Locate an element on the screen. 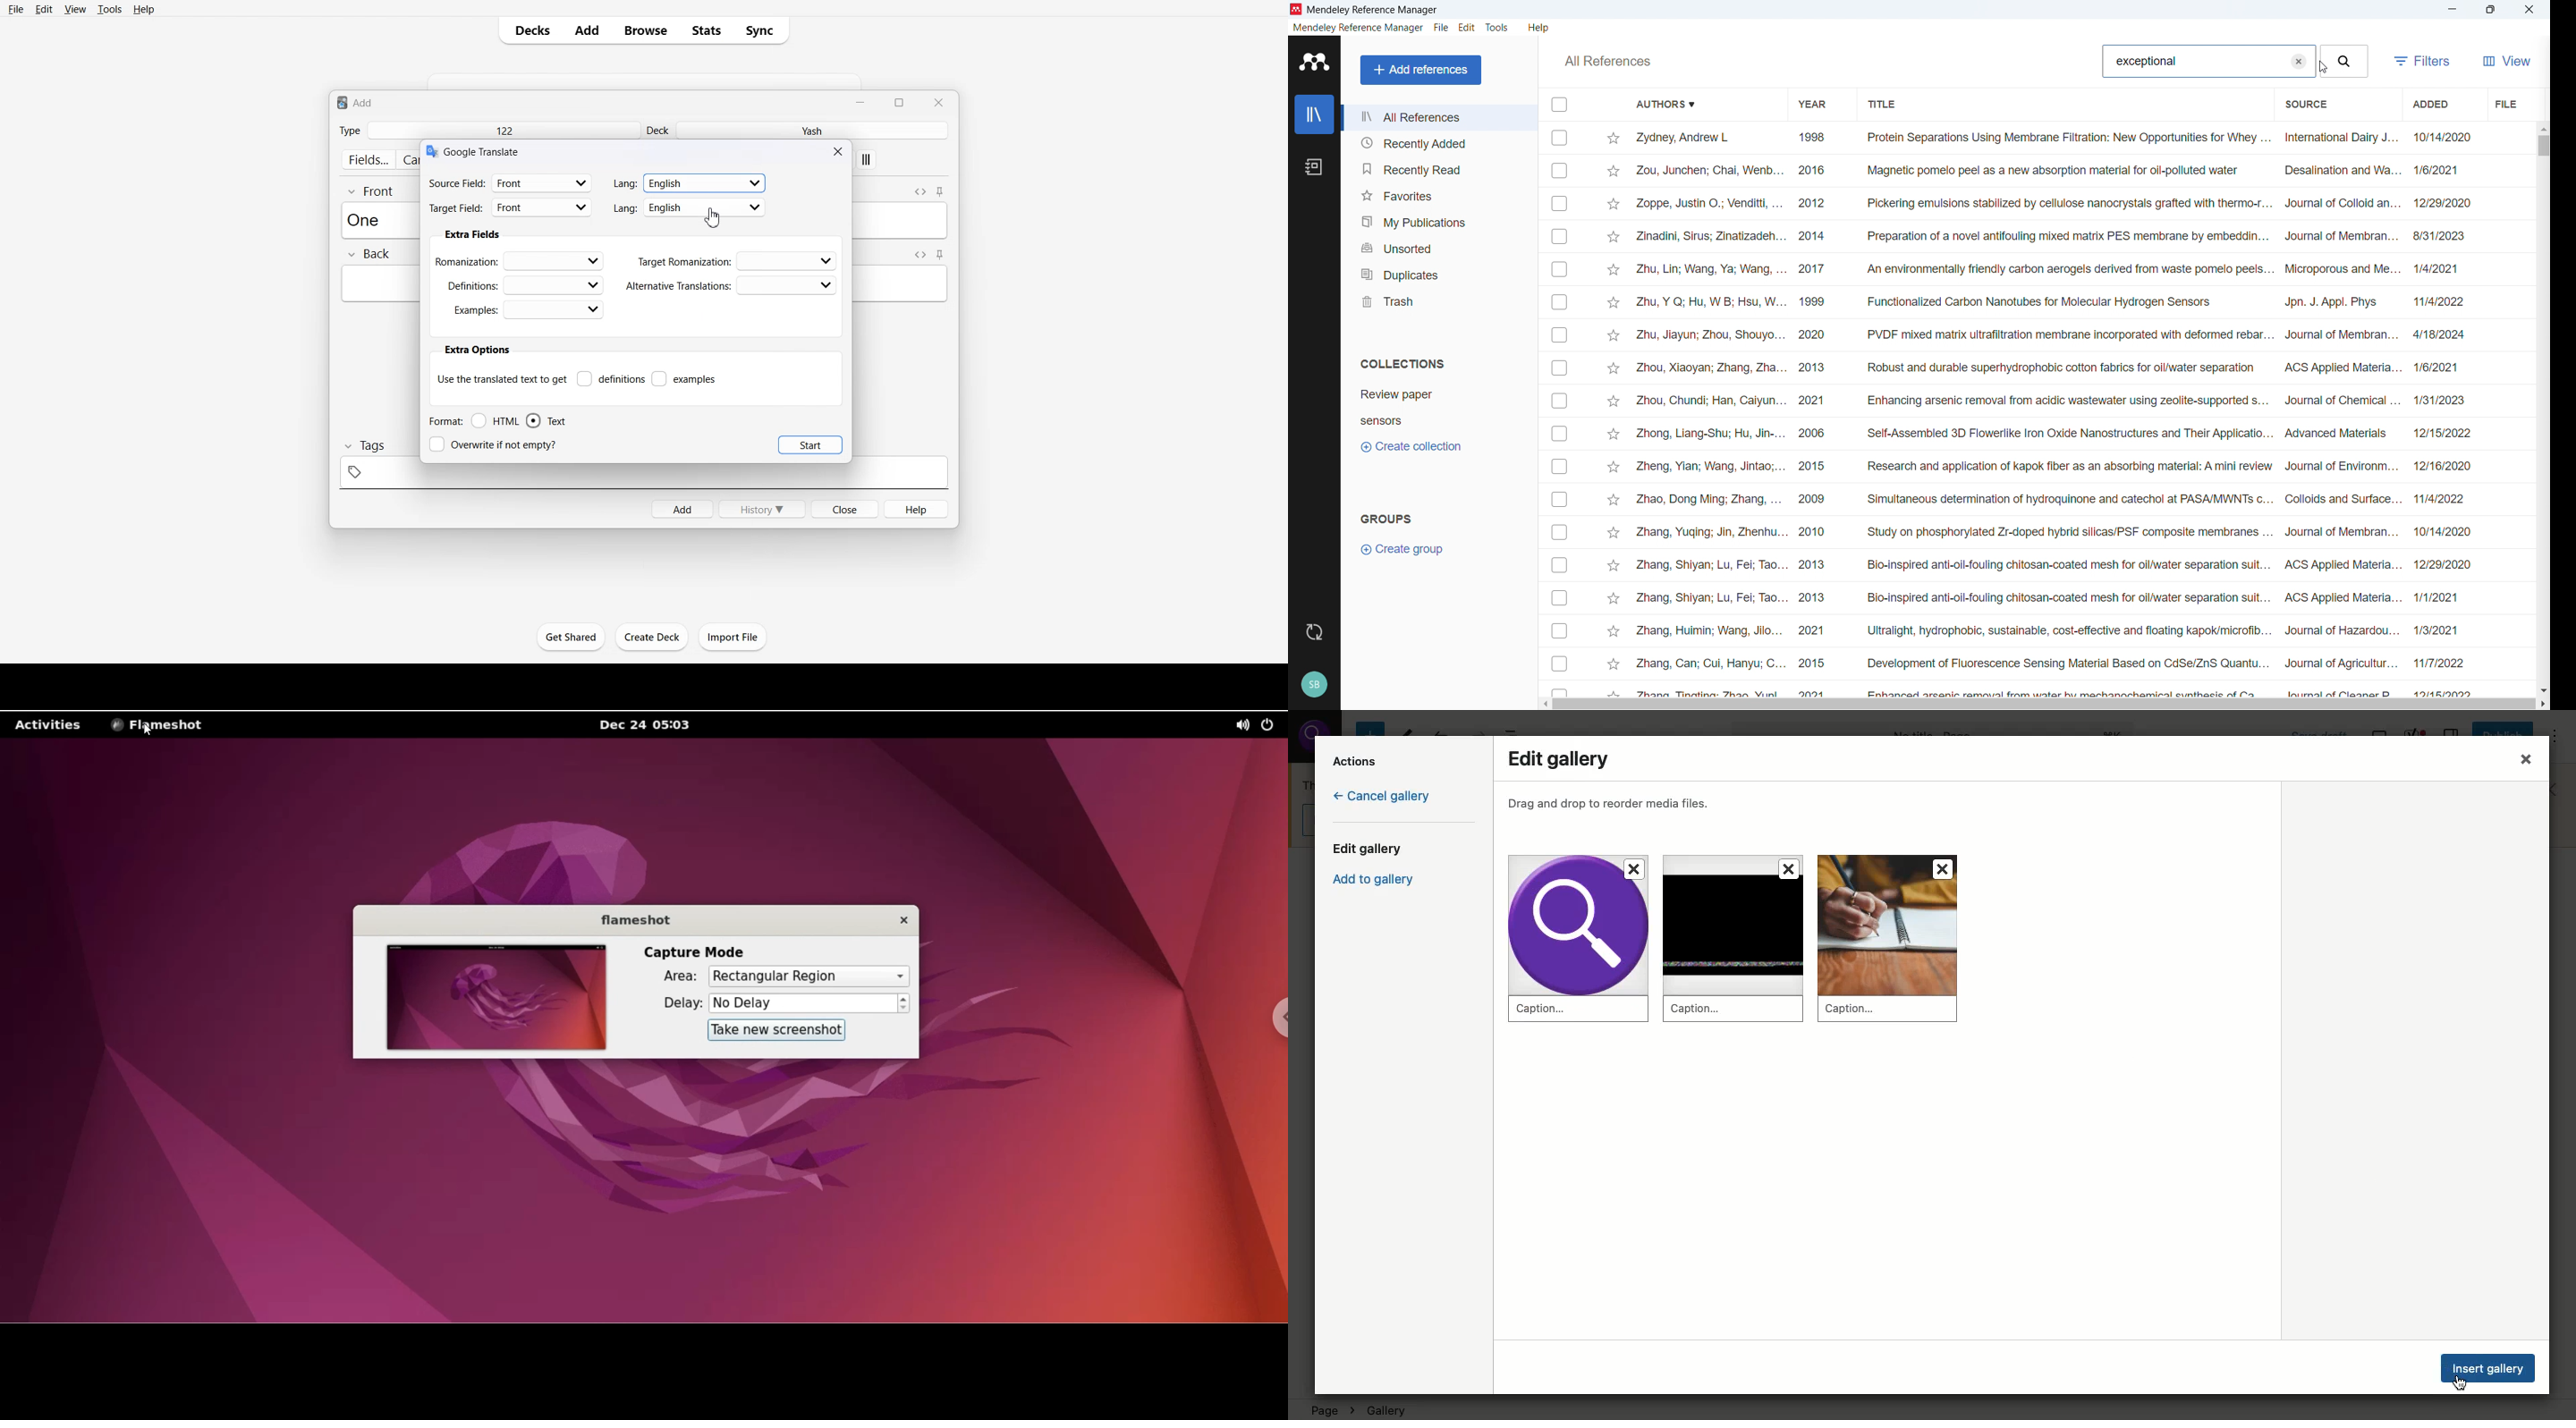 This screenshot has height=1428, width=2576. Create Deck is located at coordinates (651, 637).